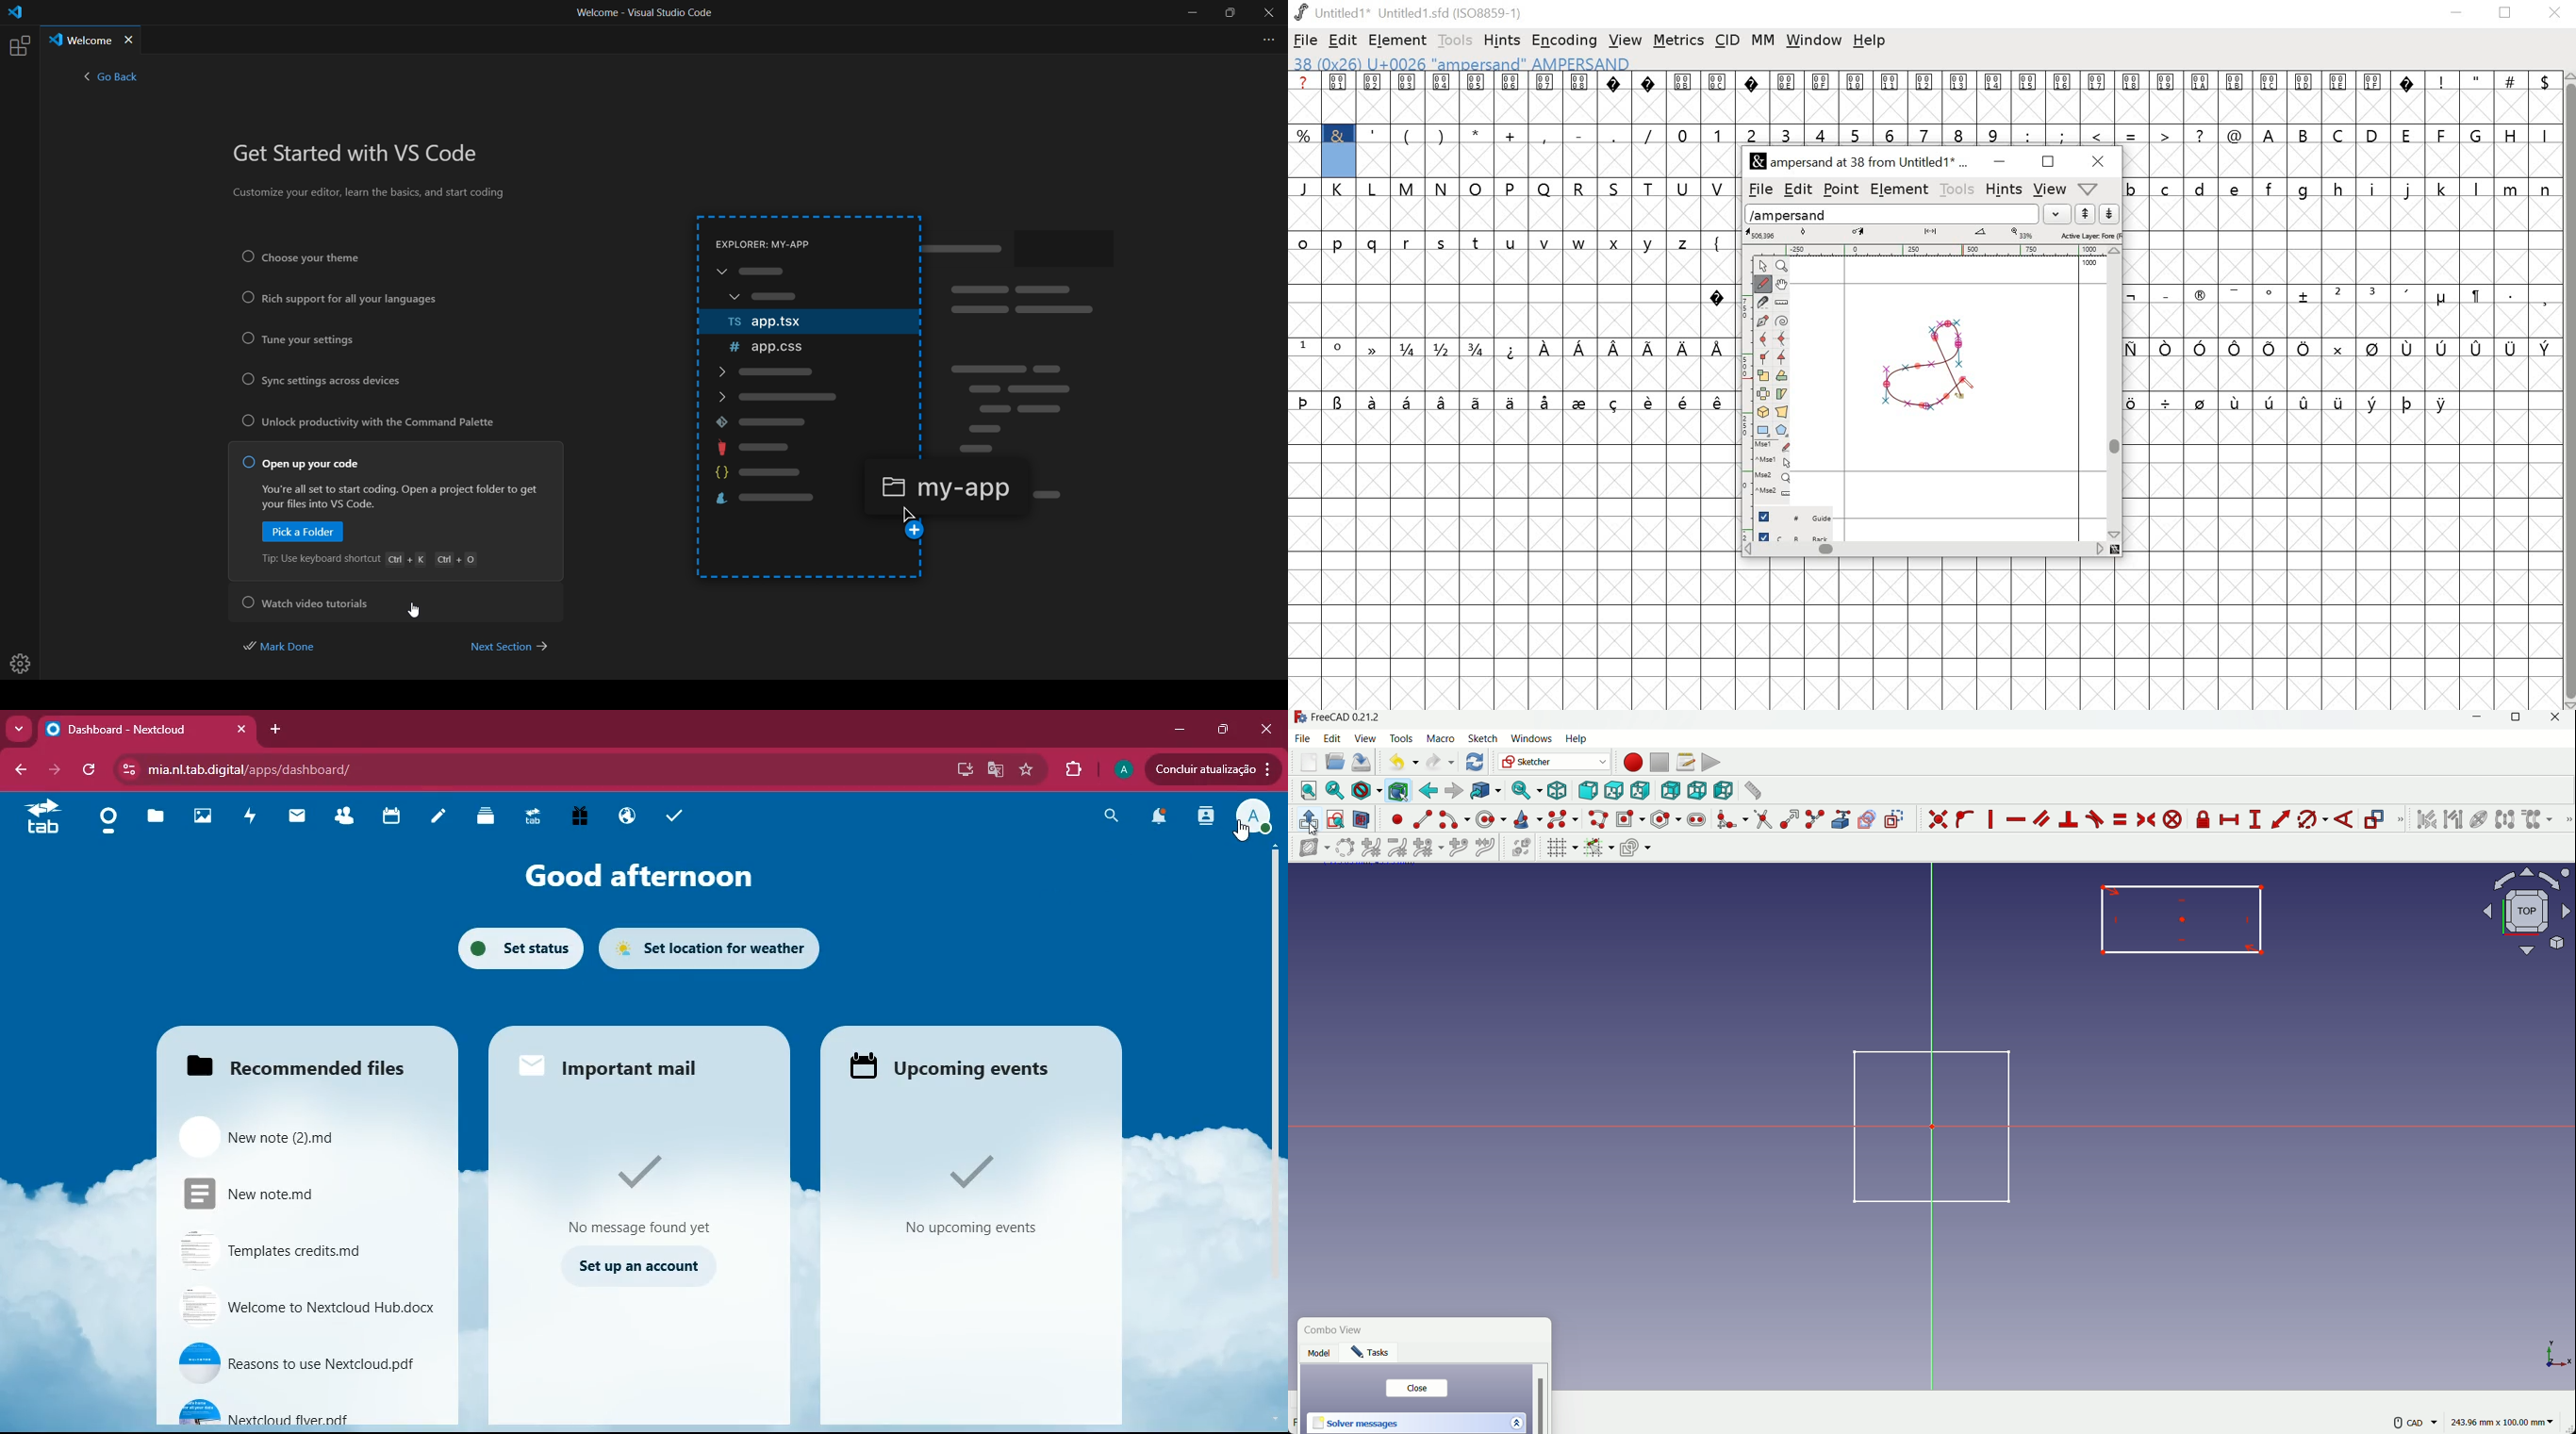 The image size is (2576, 1456). Describe the element at coordinates (1993, 819) in the screenshot. I see `constraint vertical` at that location.